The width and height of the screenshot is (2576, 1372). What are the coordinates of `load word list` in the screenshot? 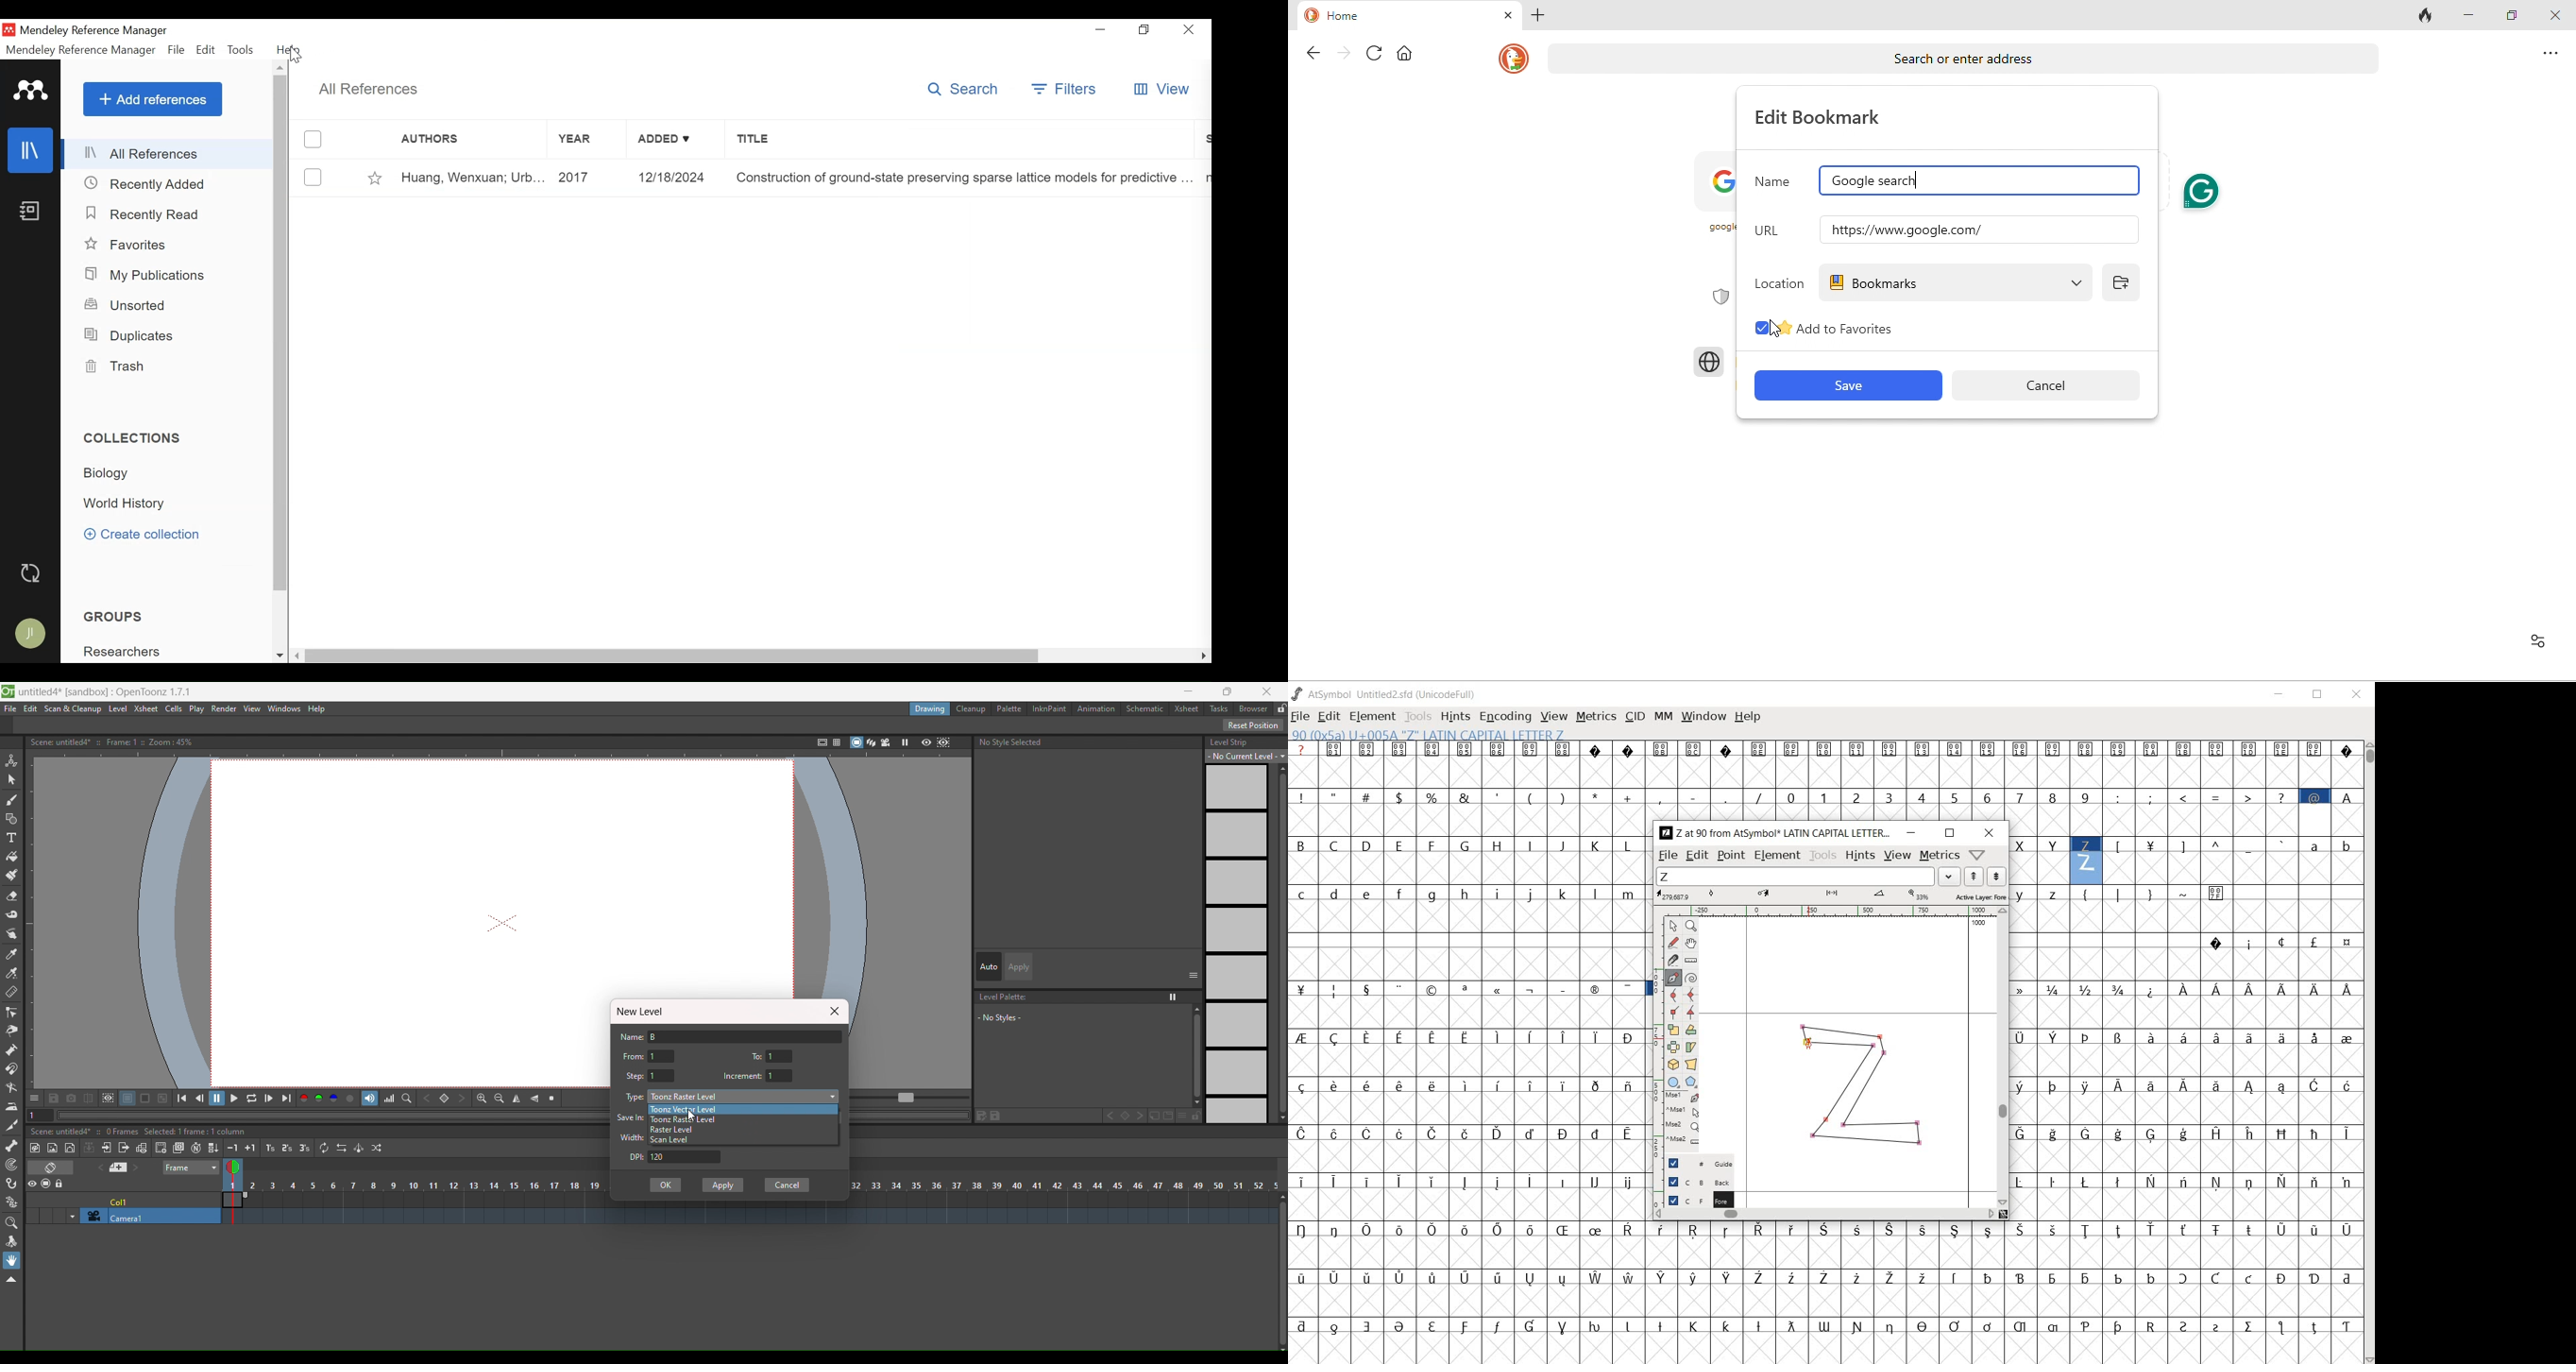 It's located at (1810, 876).